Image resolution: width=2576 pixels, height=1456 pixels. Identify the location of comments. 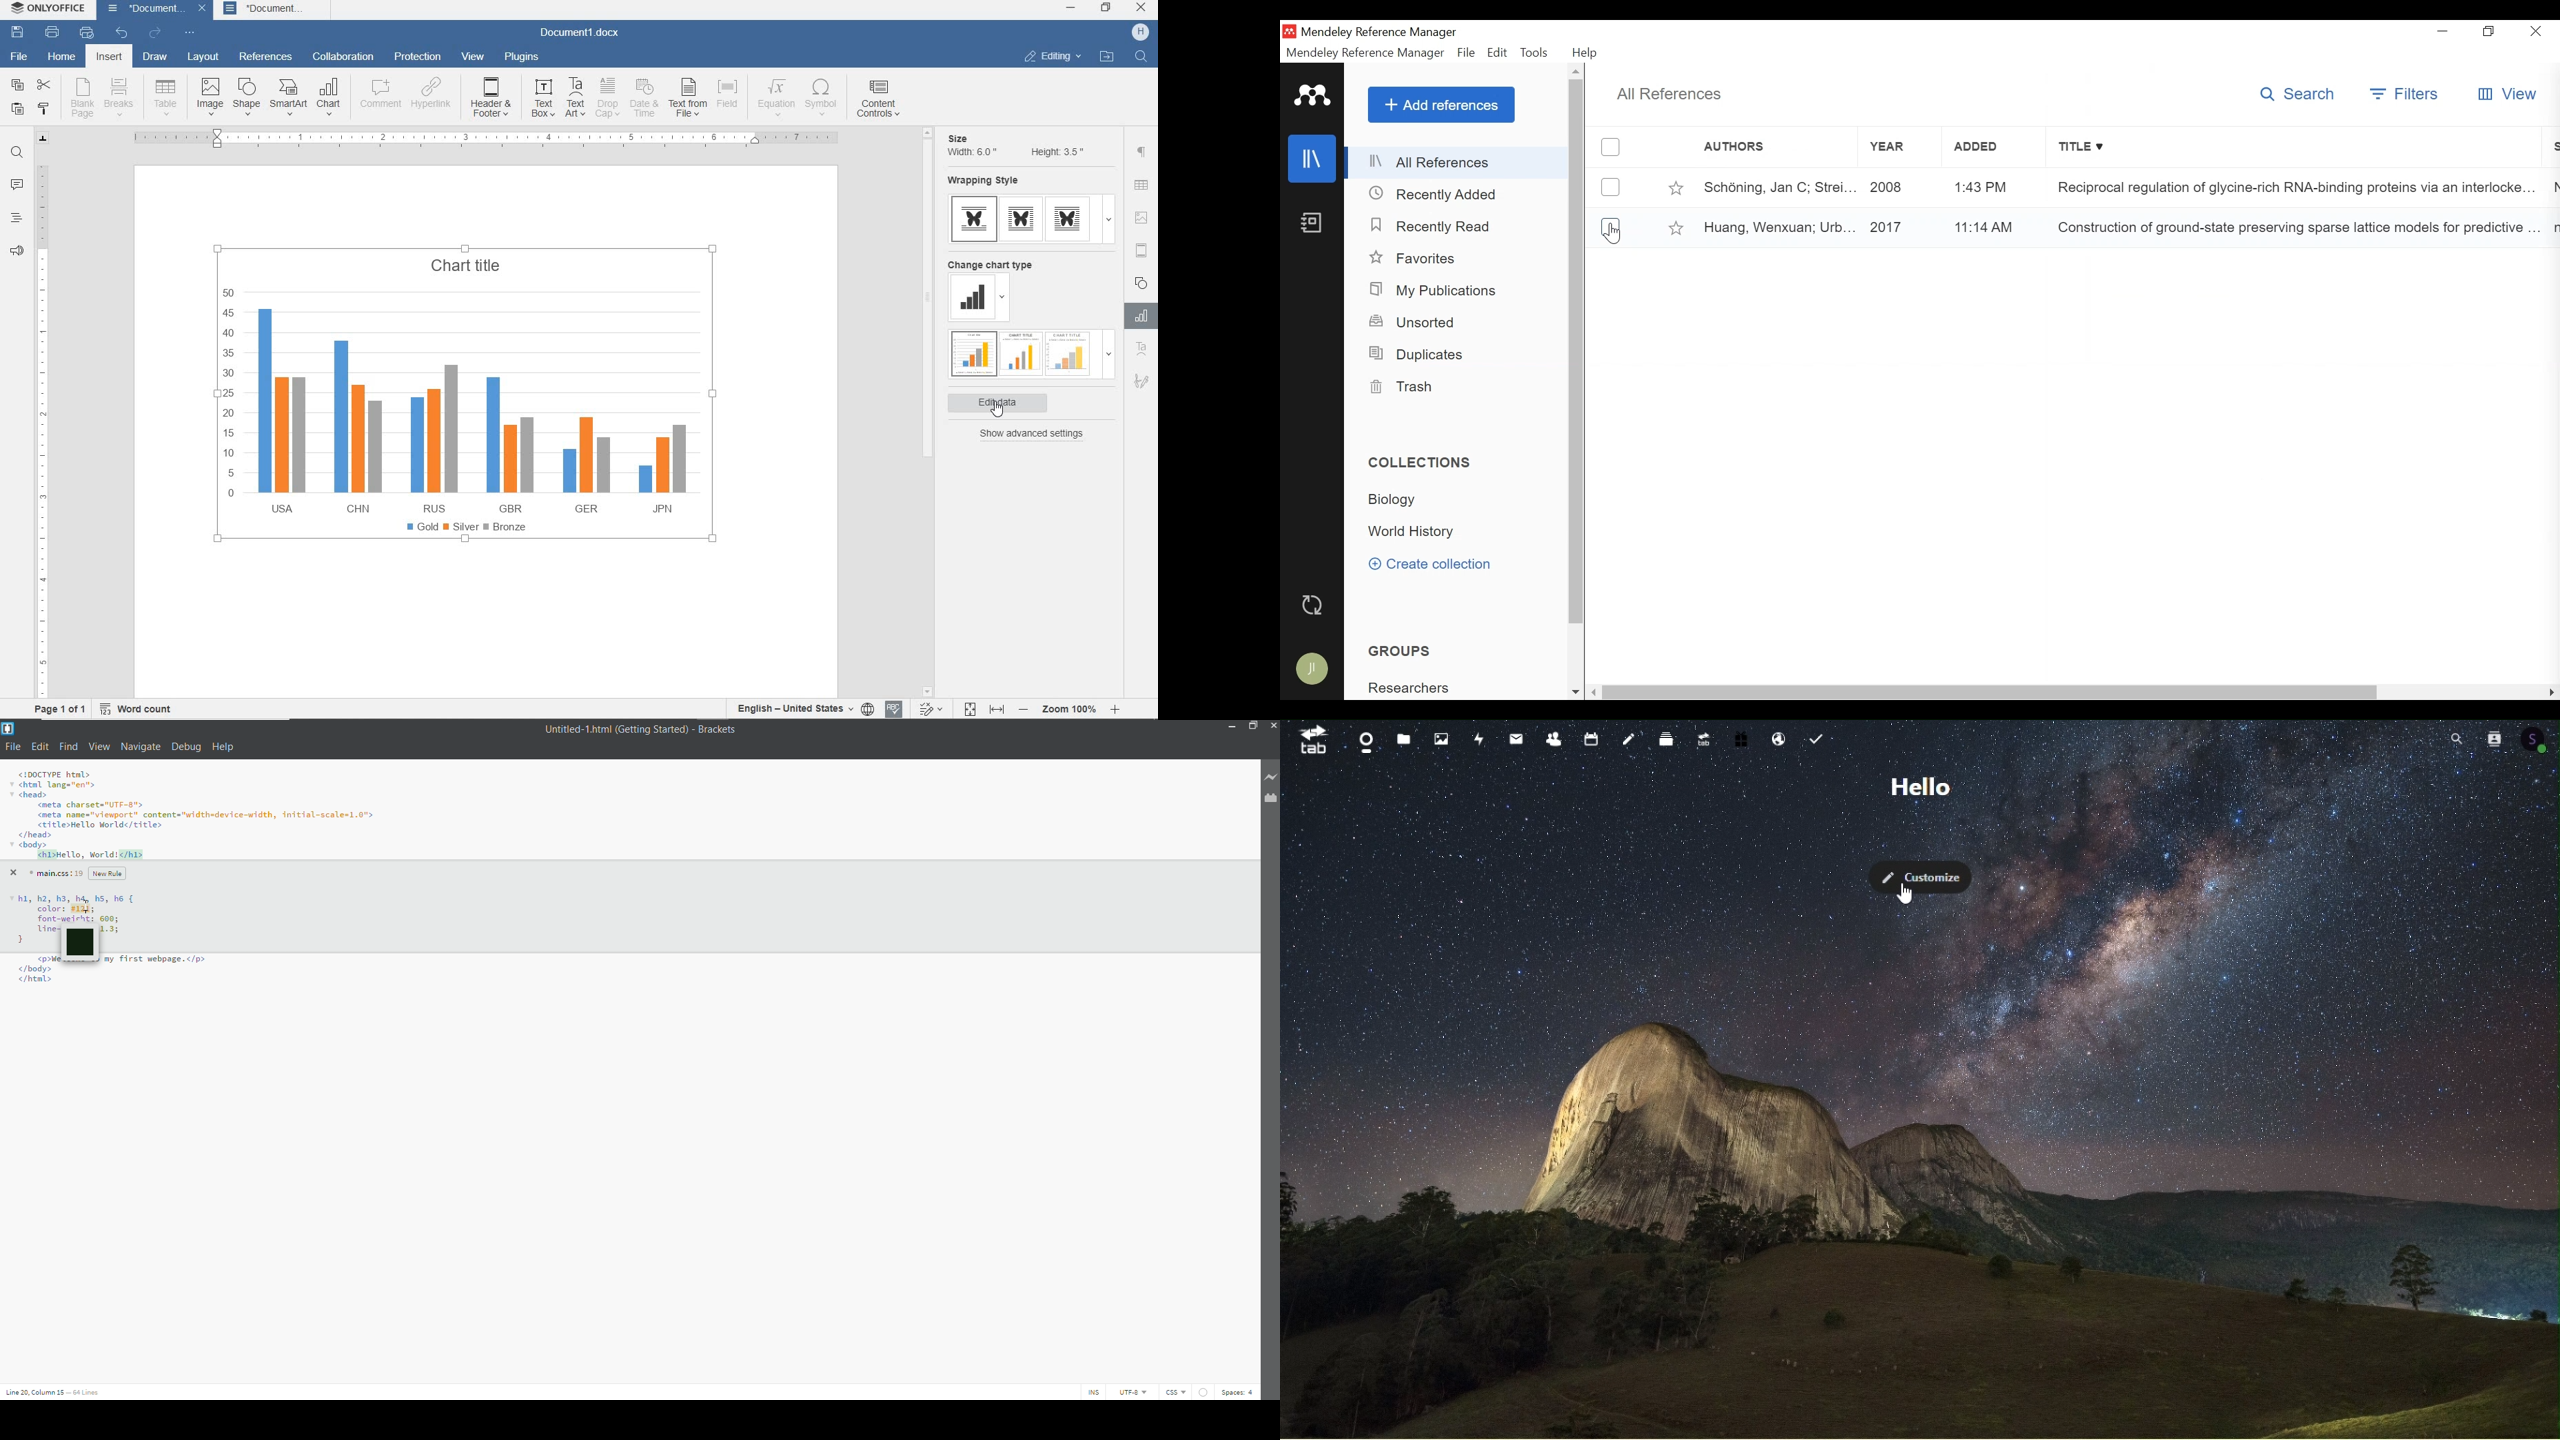
(17, 186).